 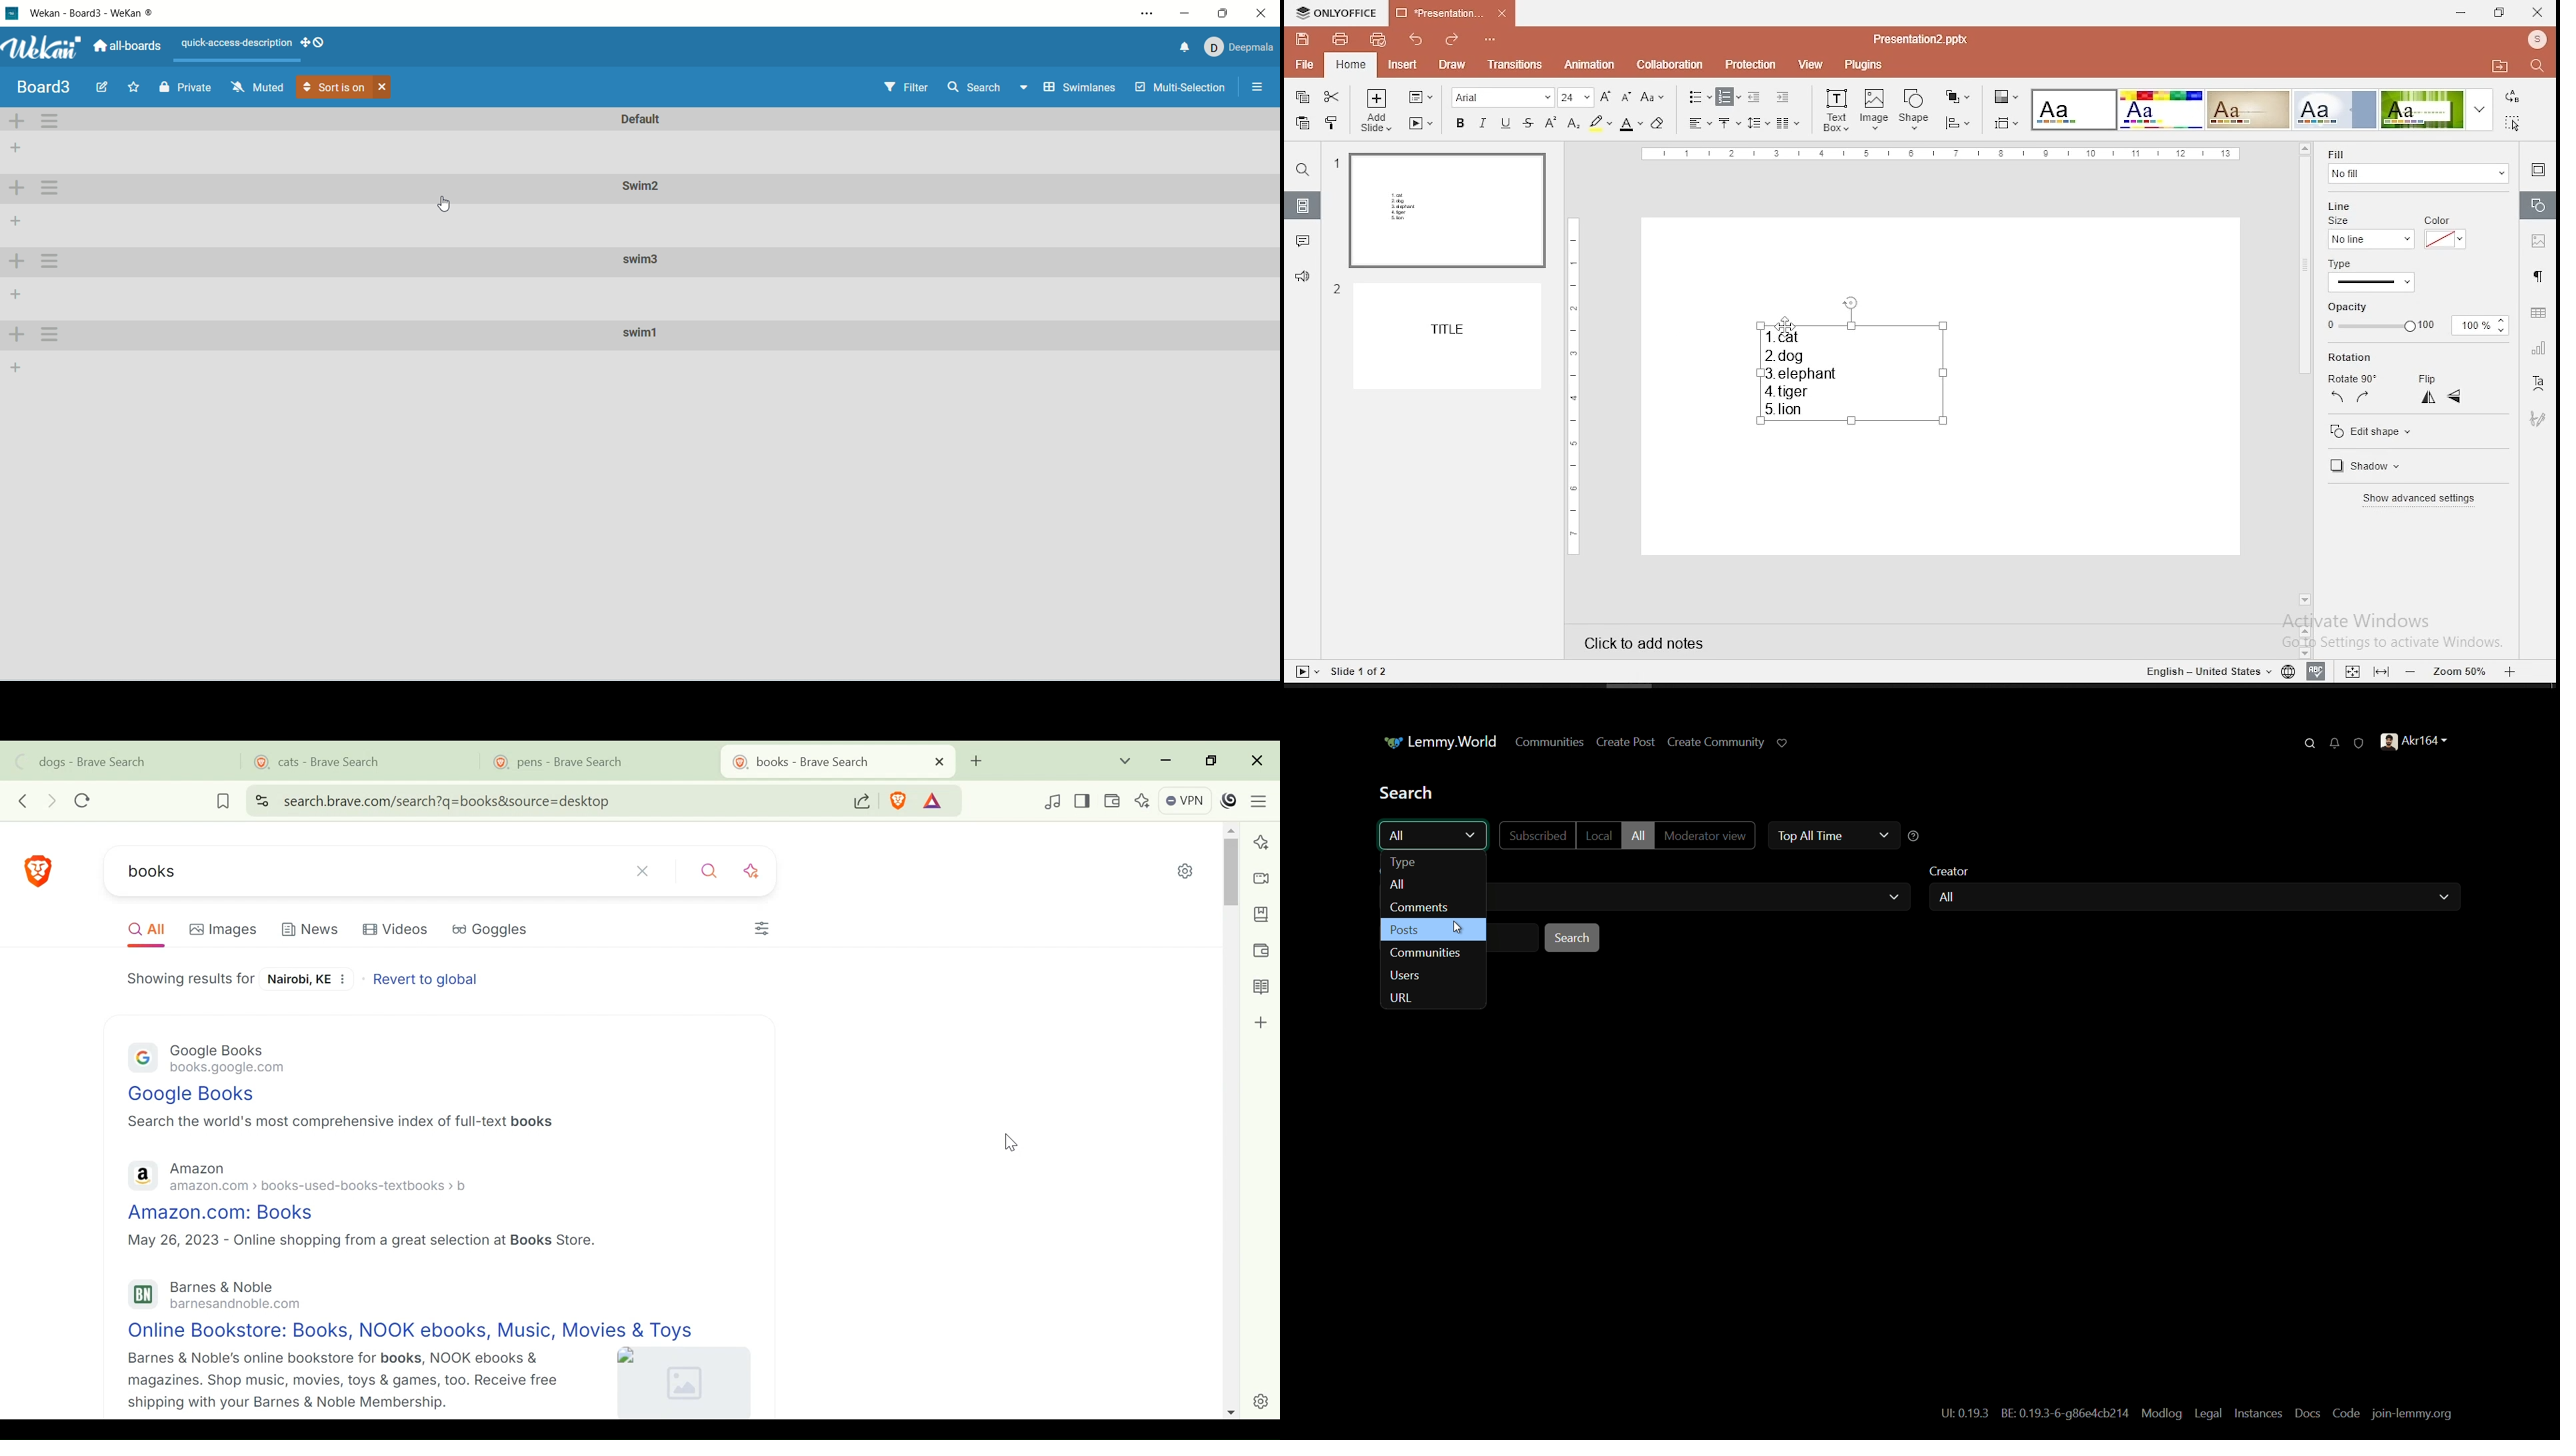 I want to click on cursor, so click(x=444, y=203).